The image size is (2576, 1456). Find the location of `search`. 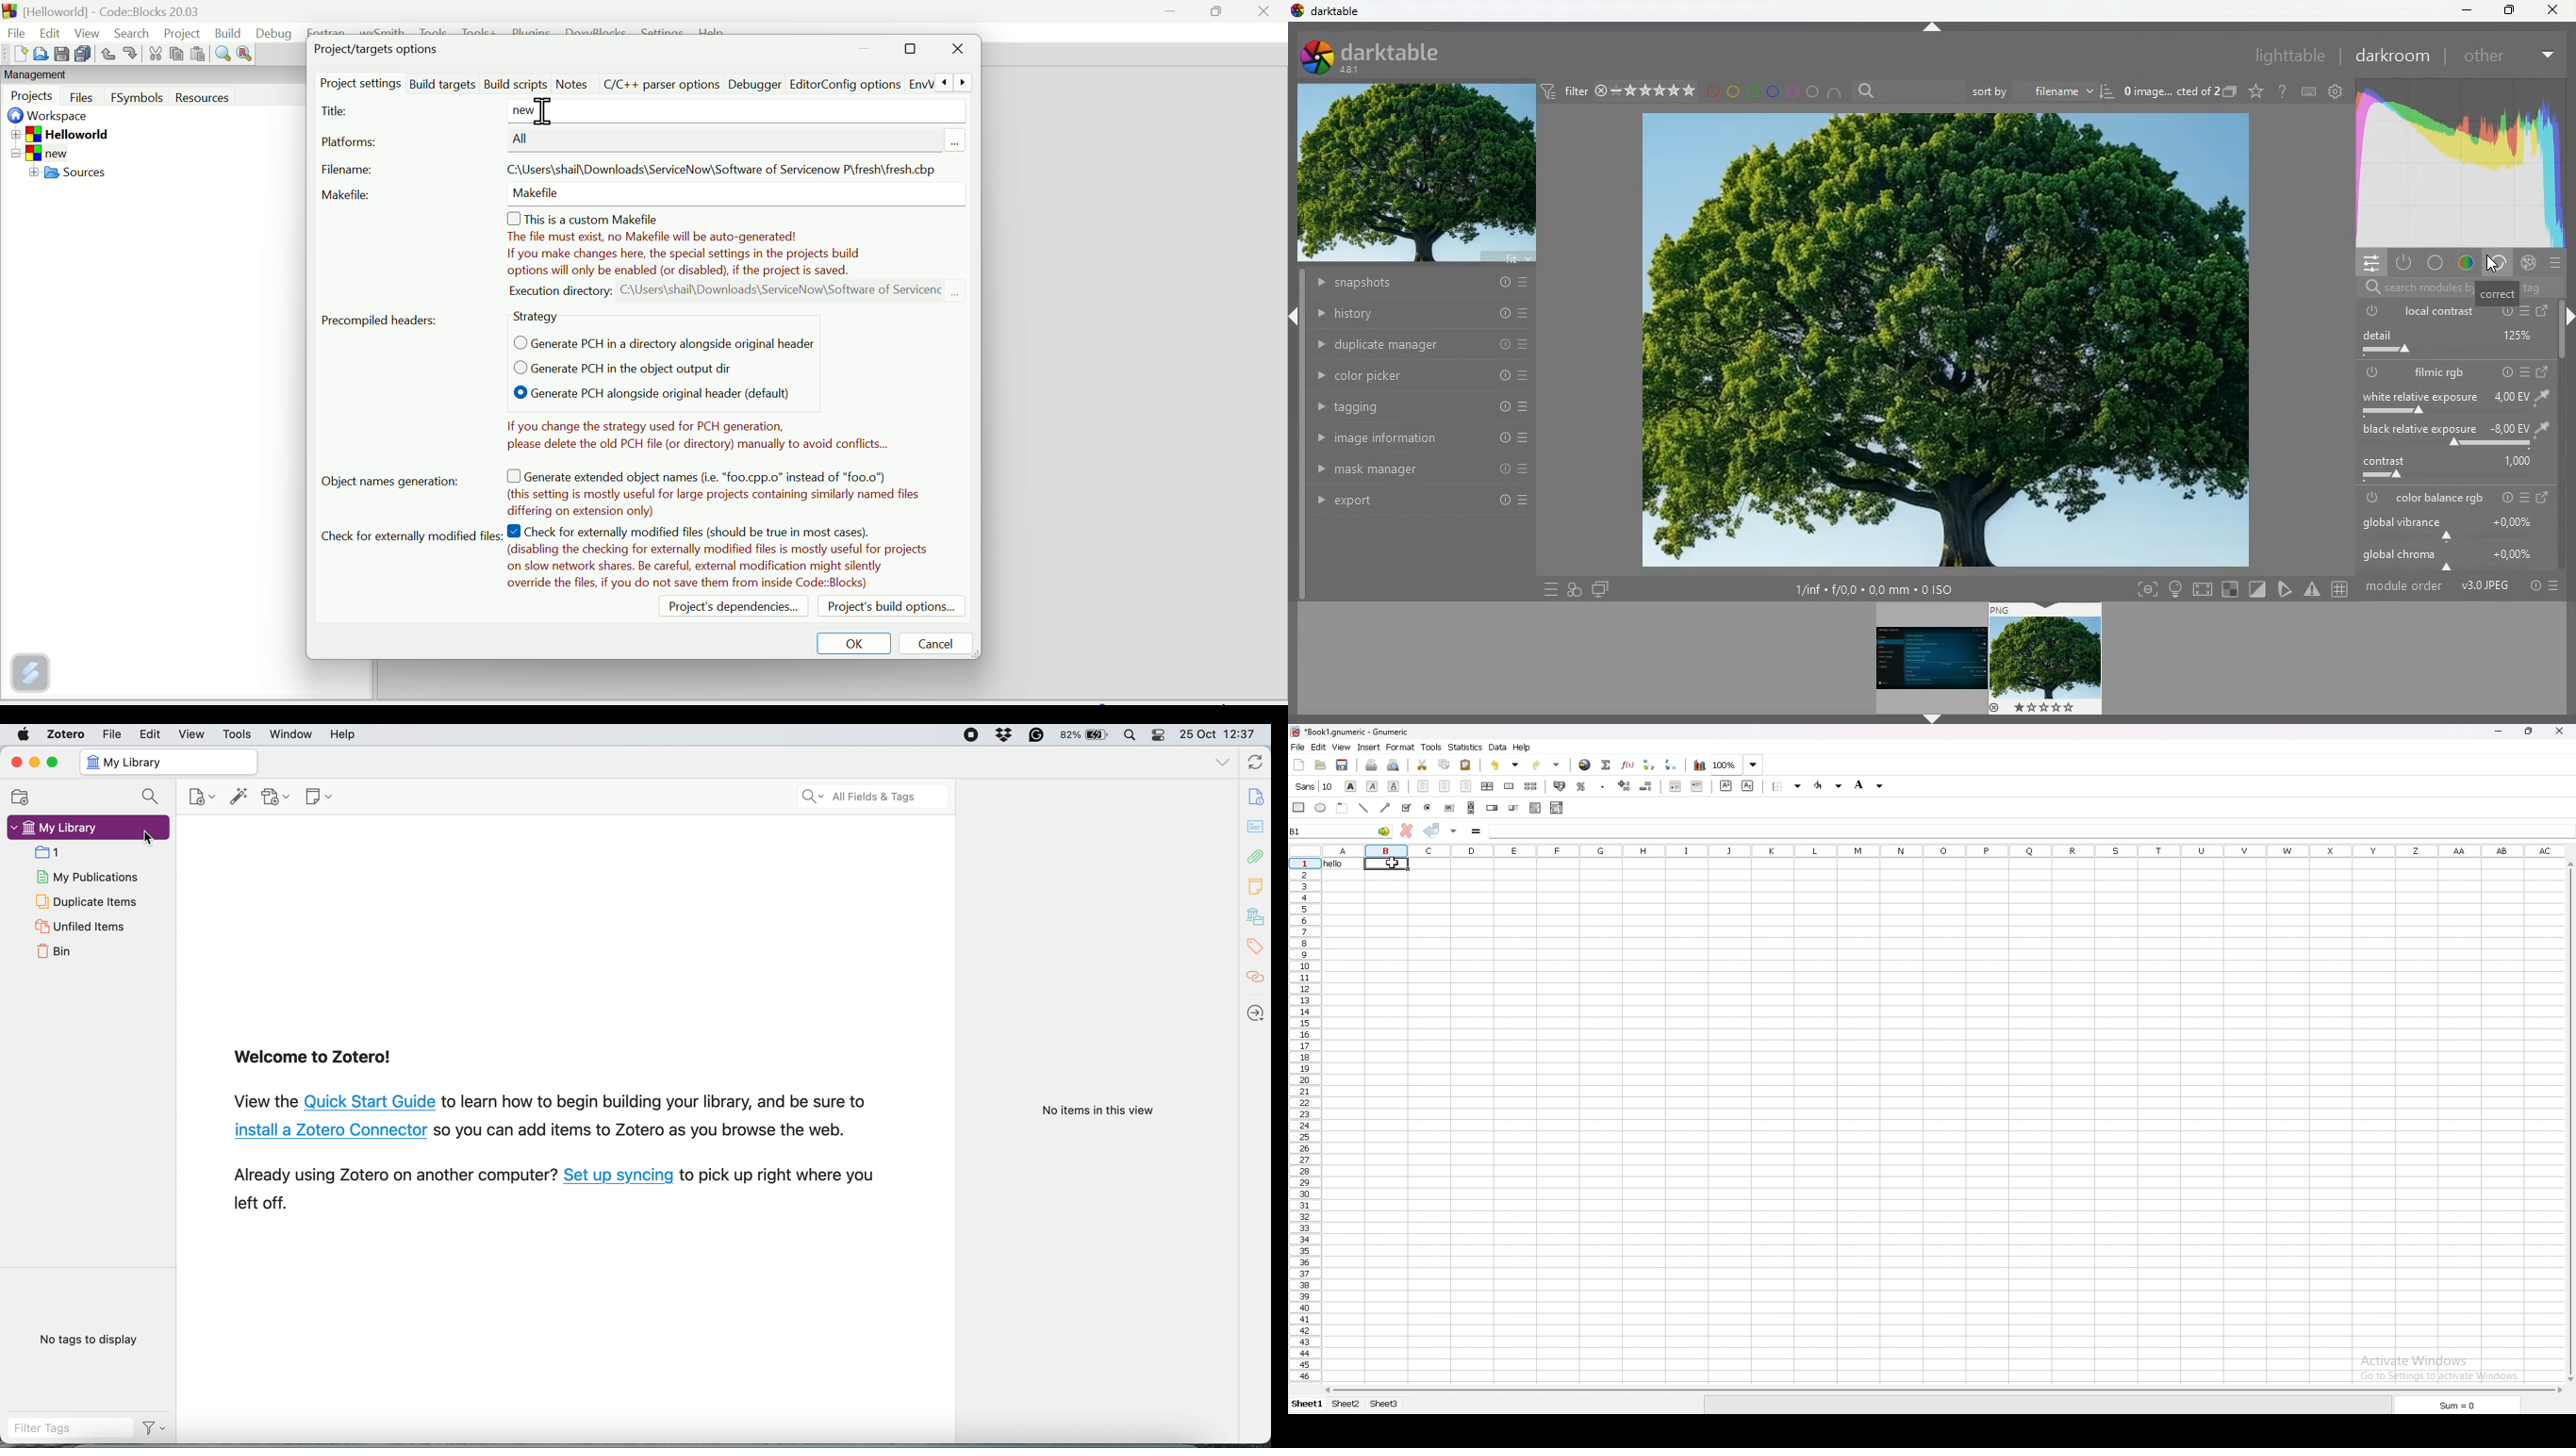

search is located at coordinates (150, 796).